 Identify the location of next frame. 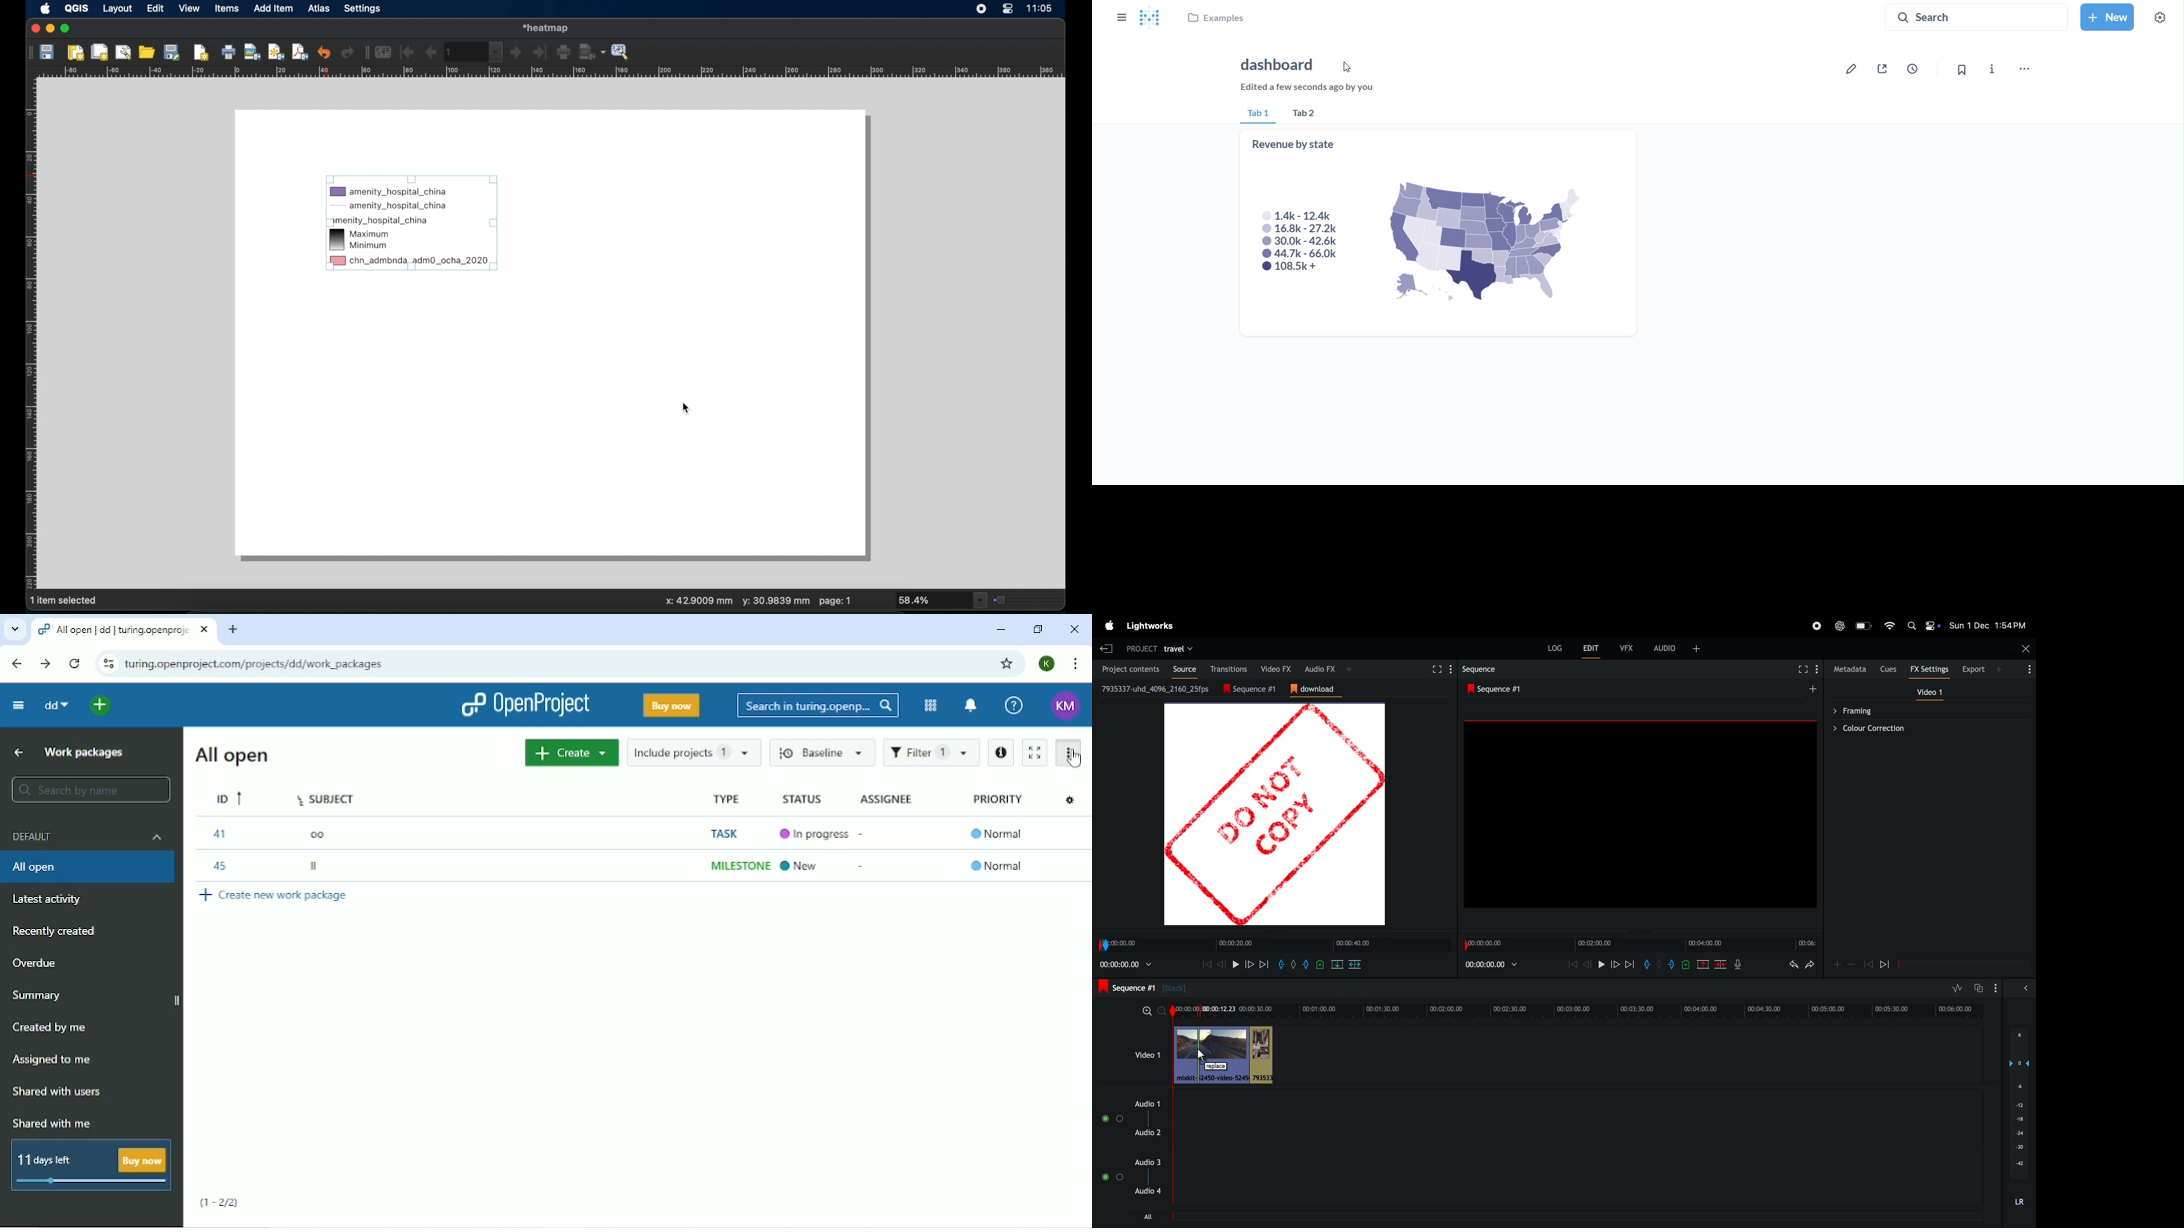
(1630, 964).